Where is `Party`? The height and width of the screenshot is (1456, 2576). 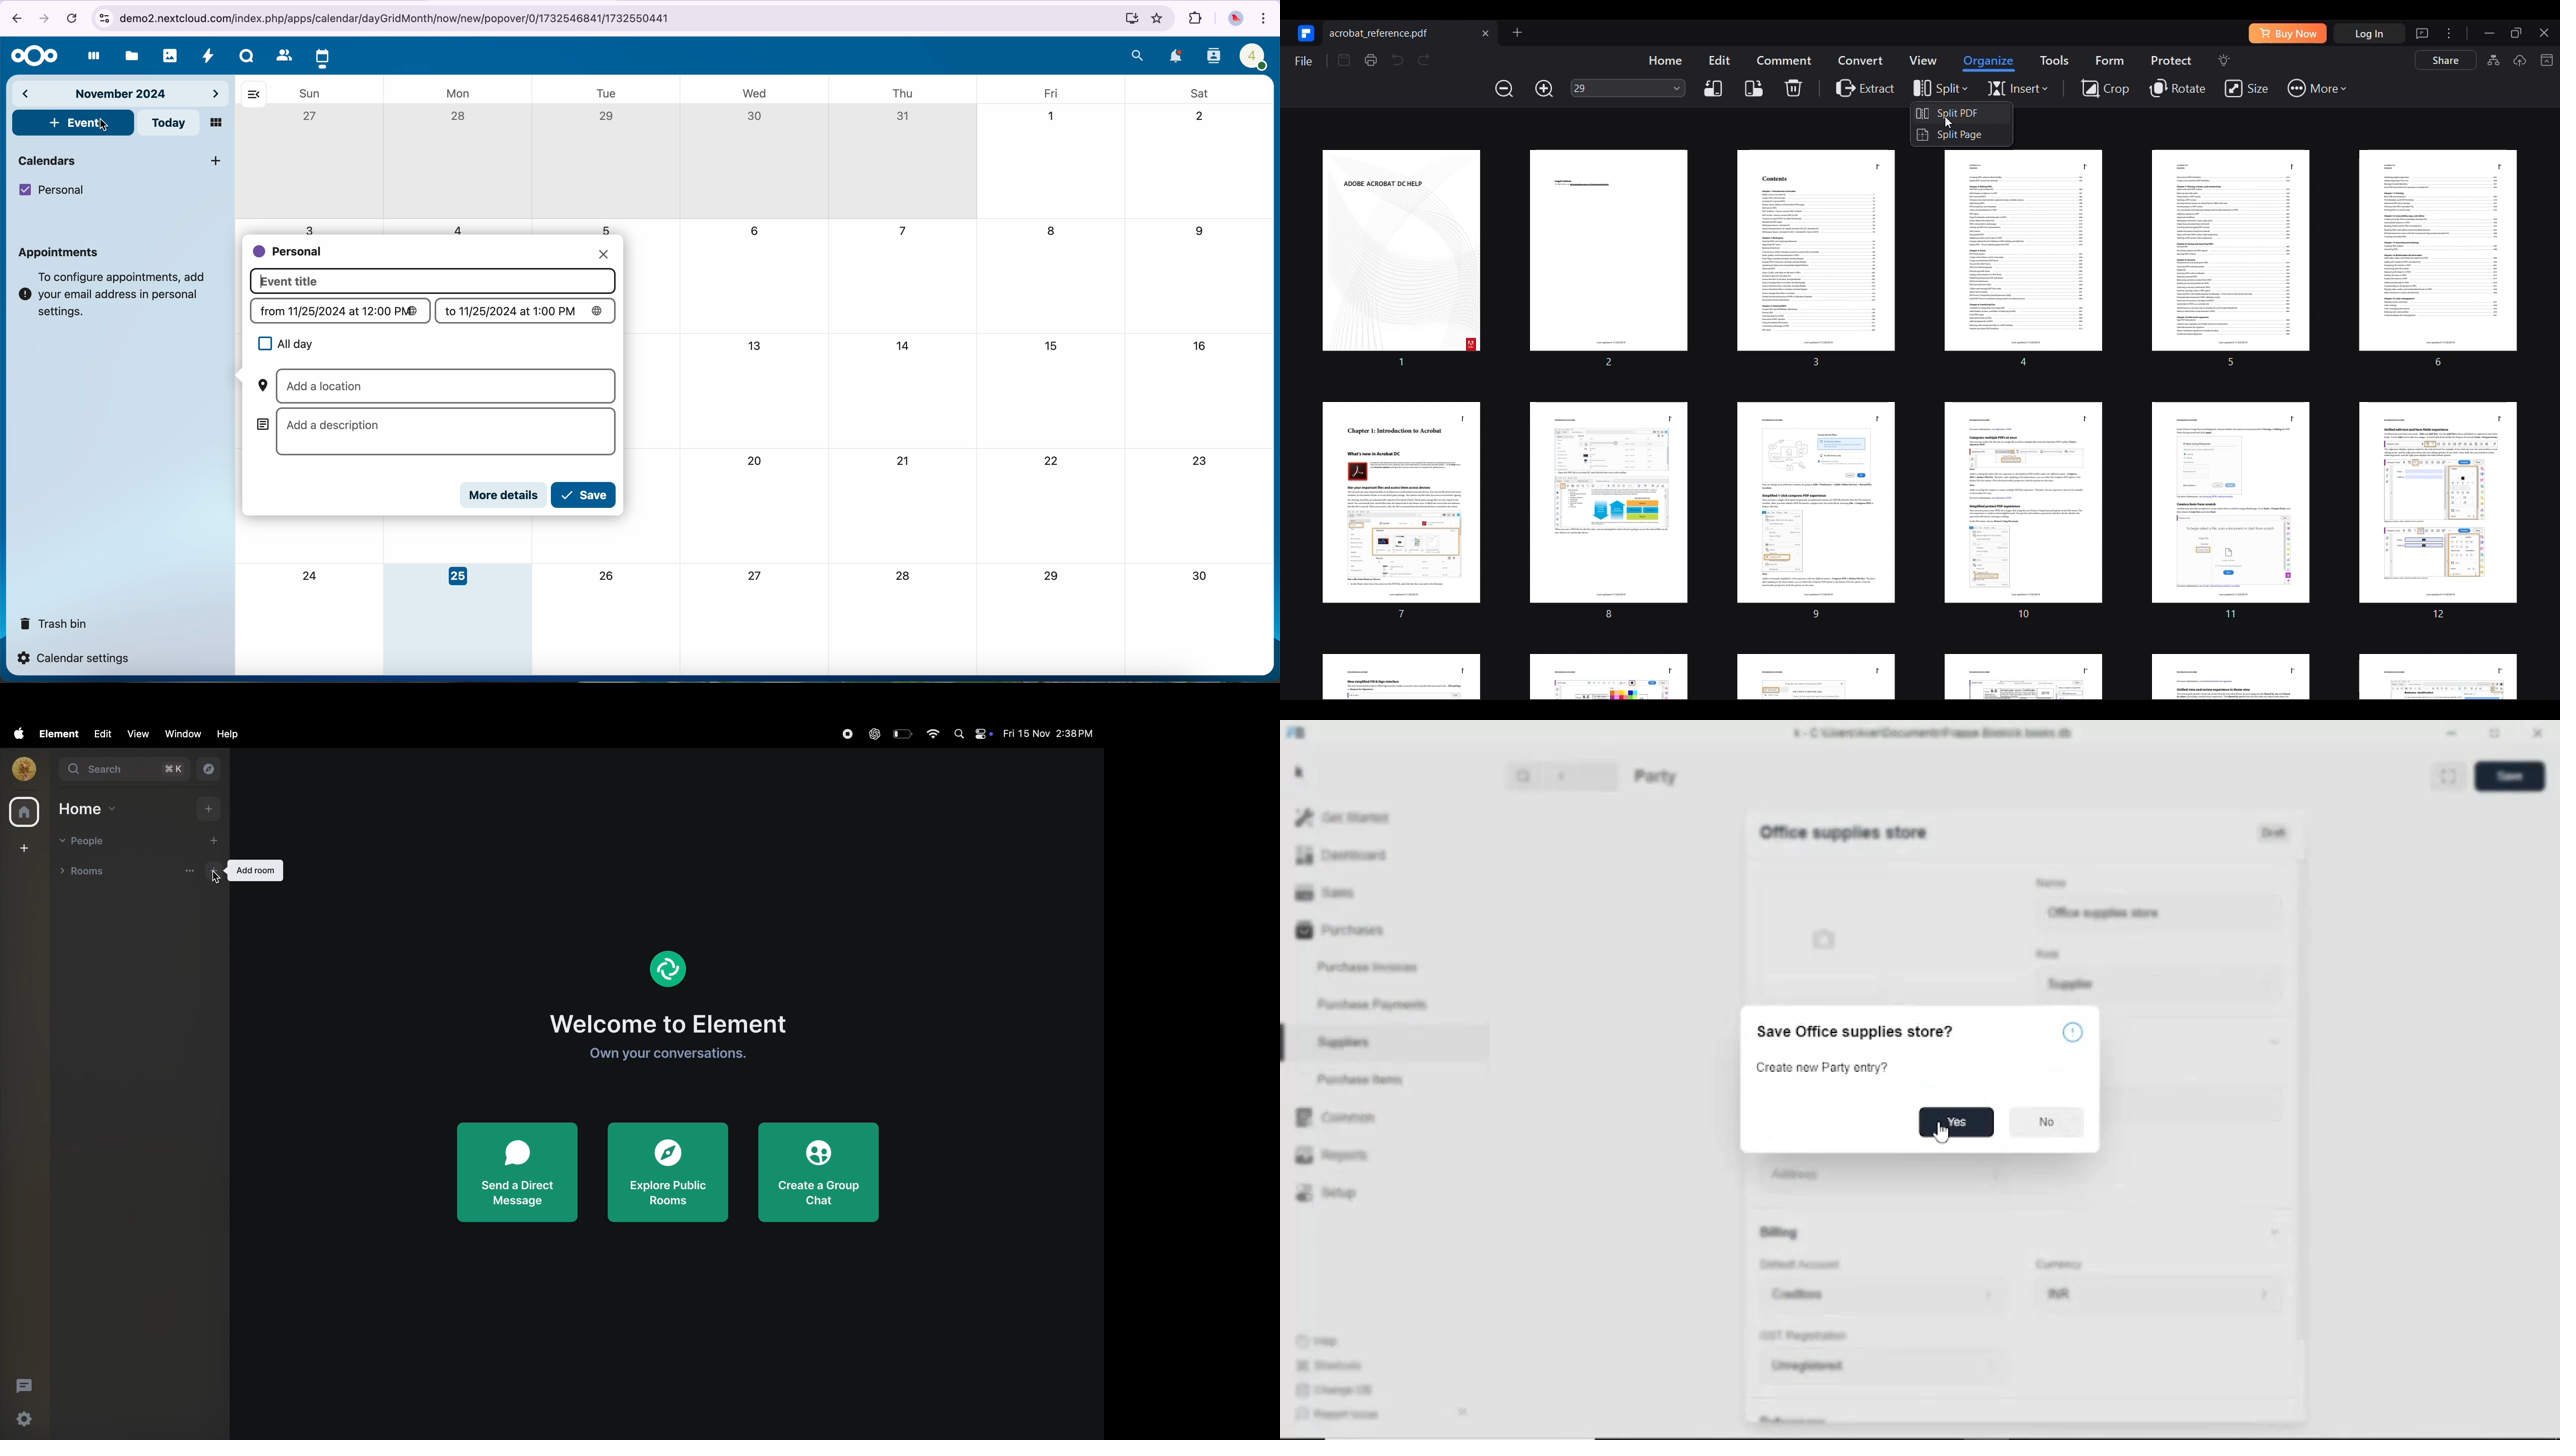
Party is located at coordinates (1656, 776).